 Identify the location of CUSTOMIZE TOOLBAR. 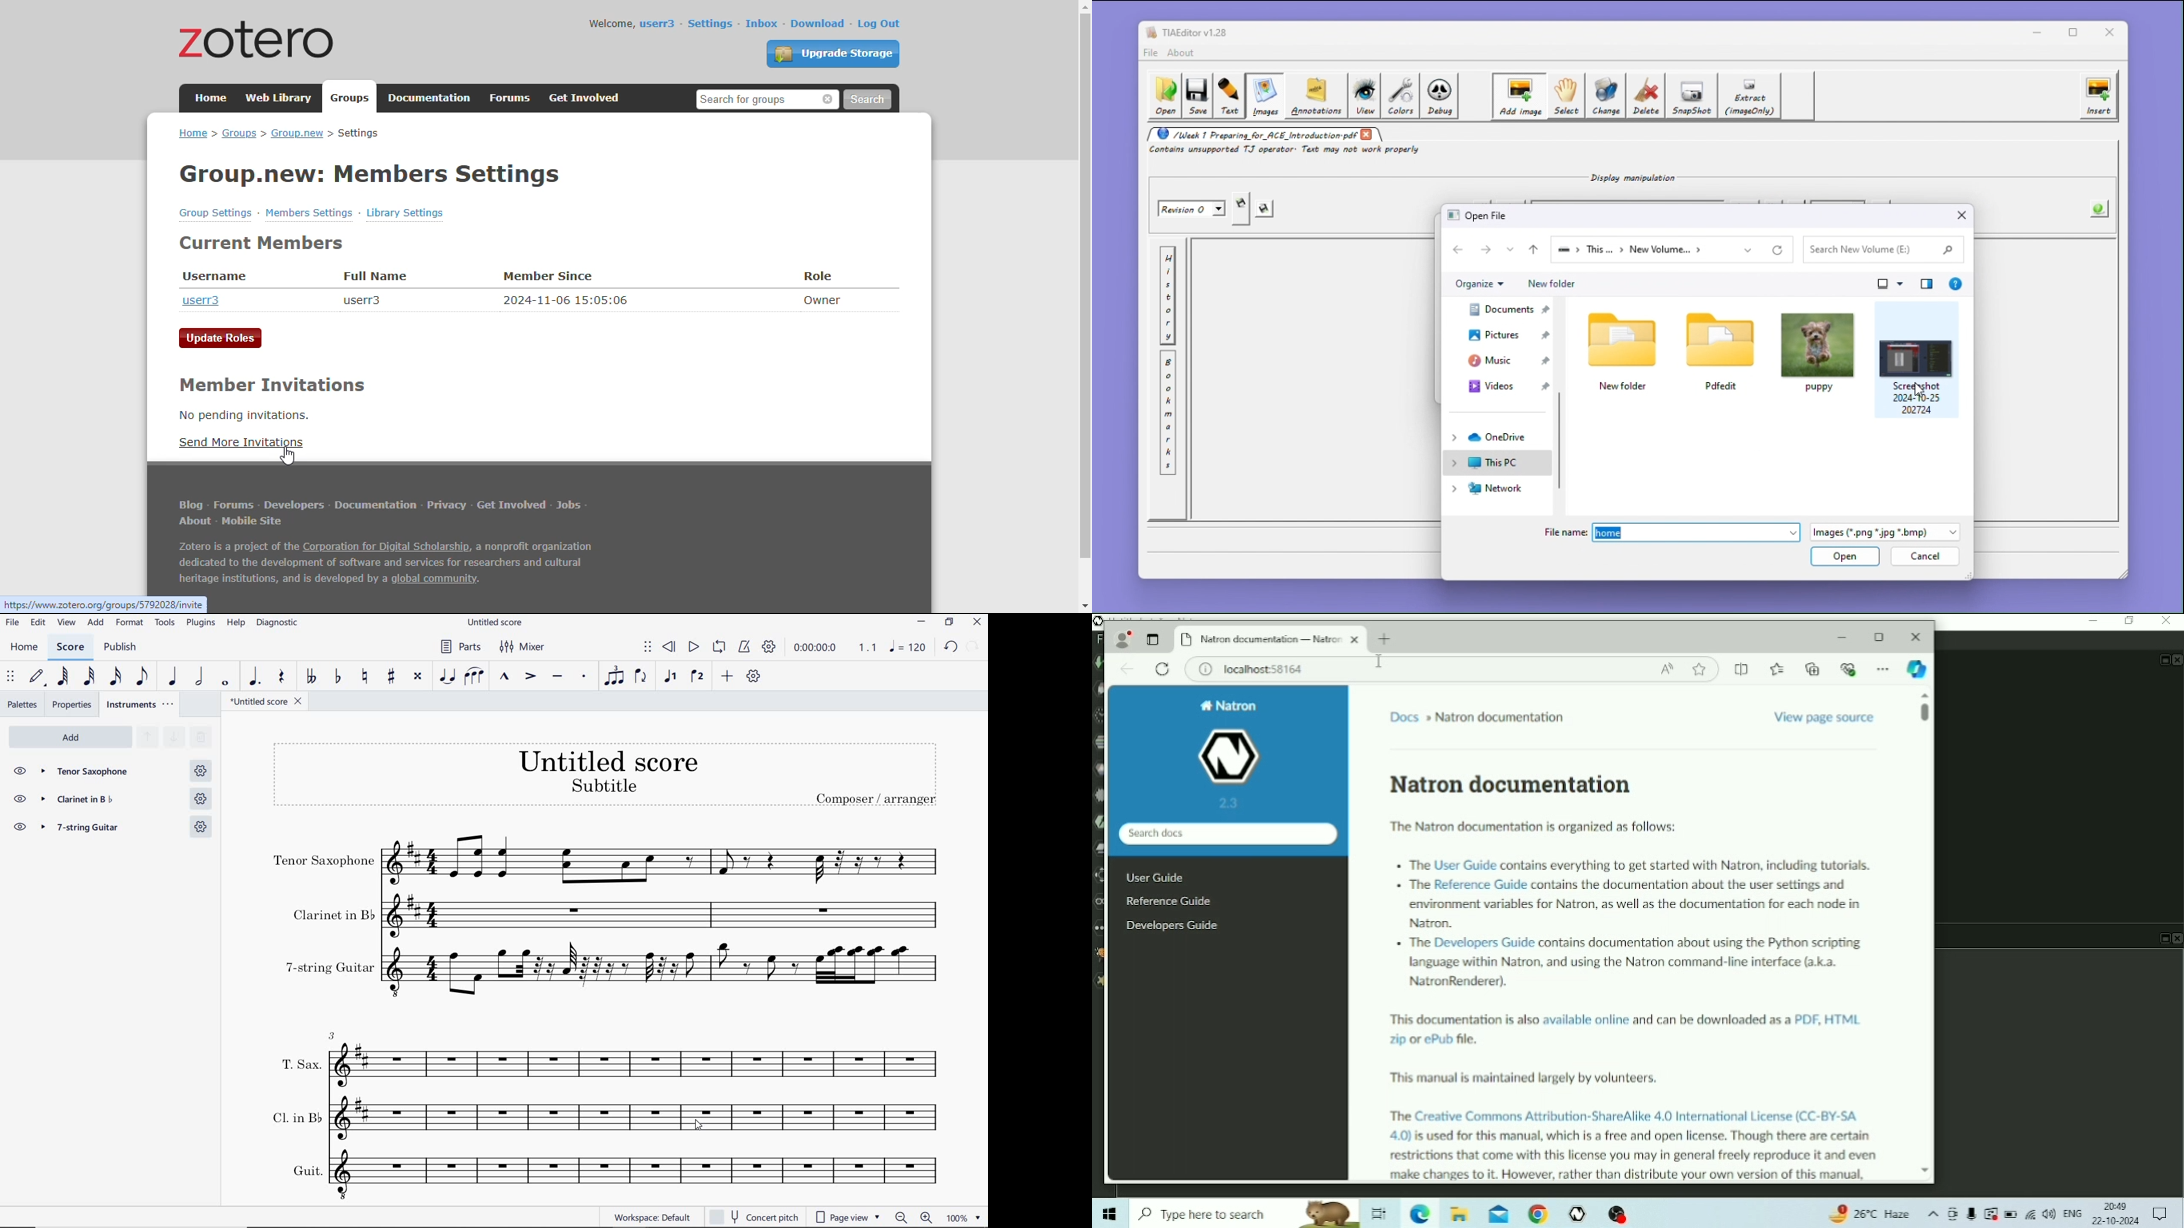
(753, 676).